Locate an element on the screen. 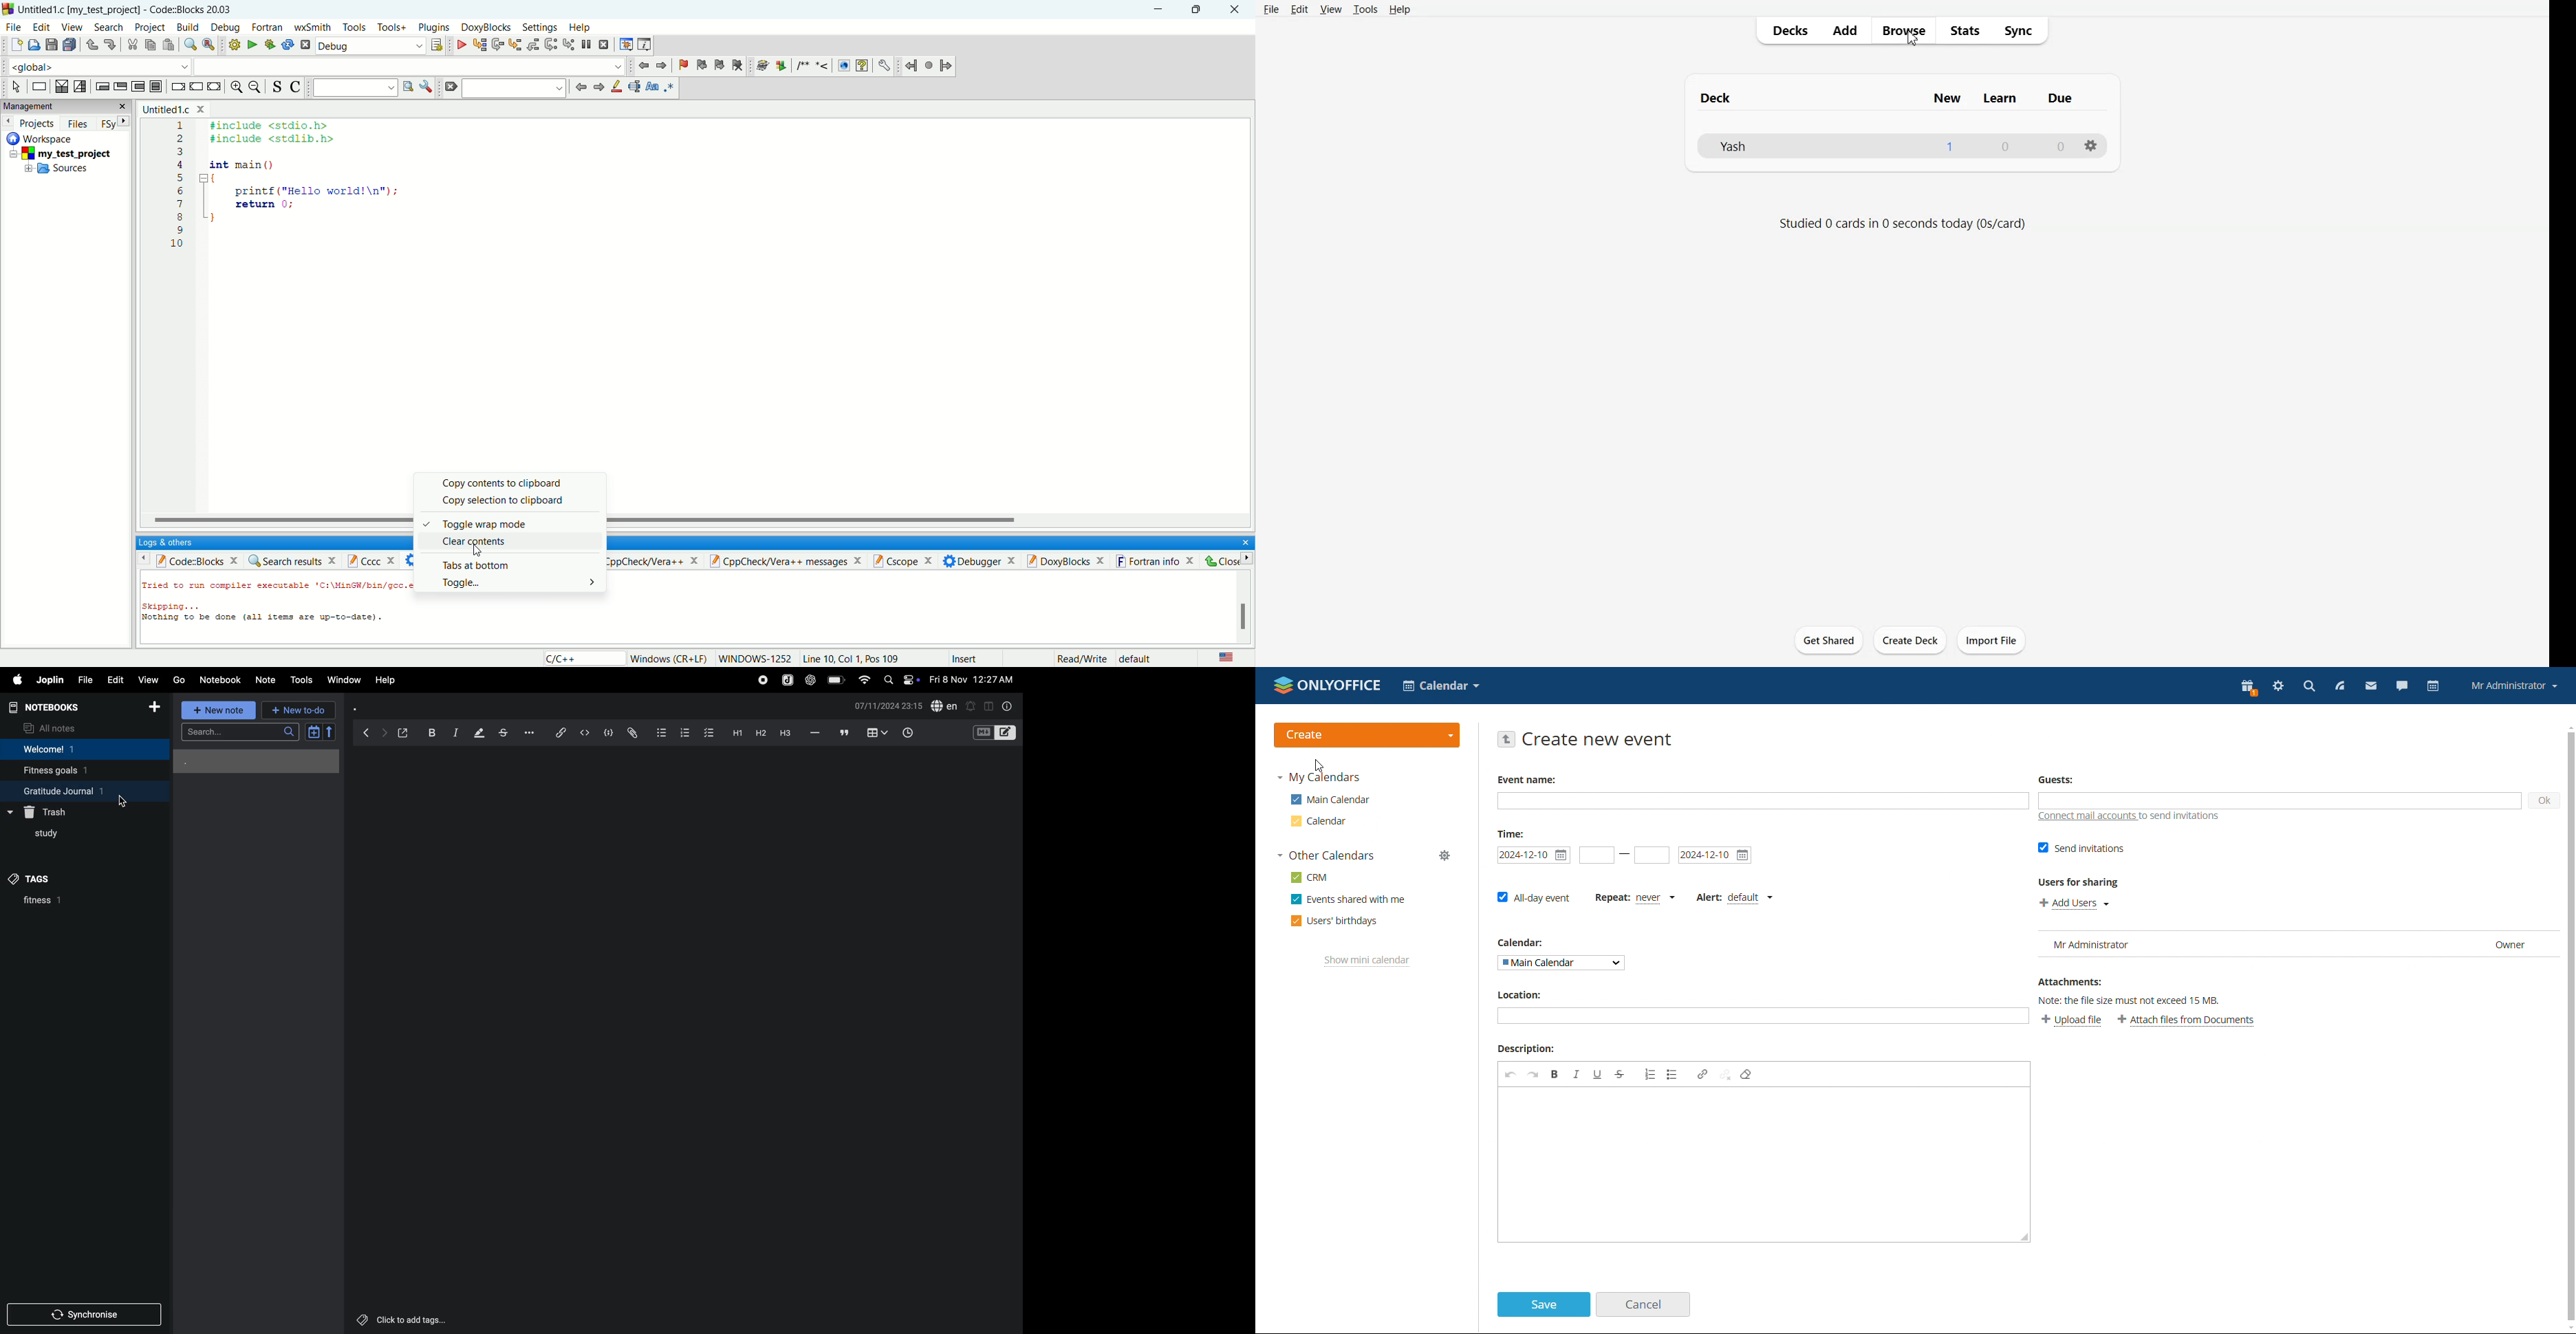 The width and height of the screenshot is (2576, 1344). toogle editor is located at coordinates (995, 734).